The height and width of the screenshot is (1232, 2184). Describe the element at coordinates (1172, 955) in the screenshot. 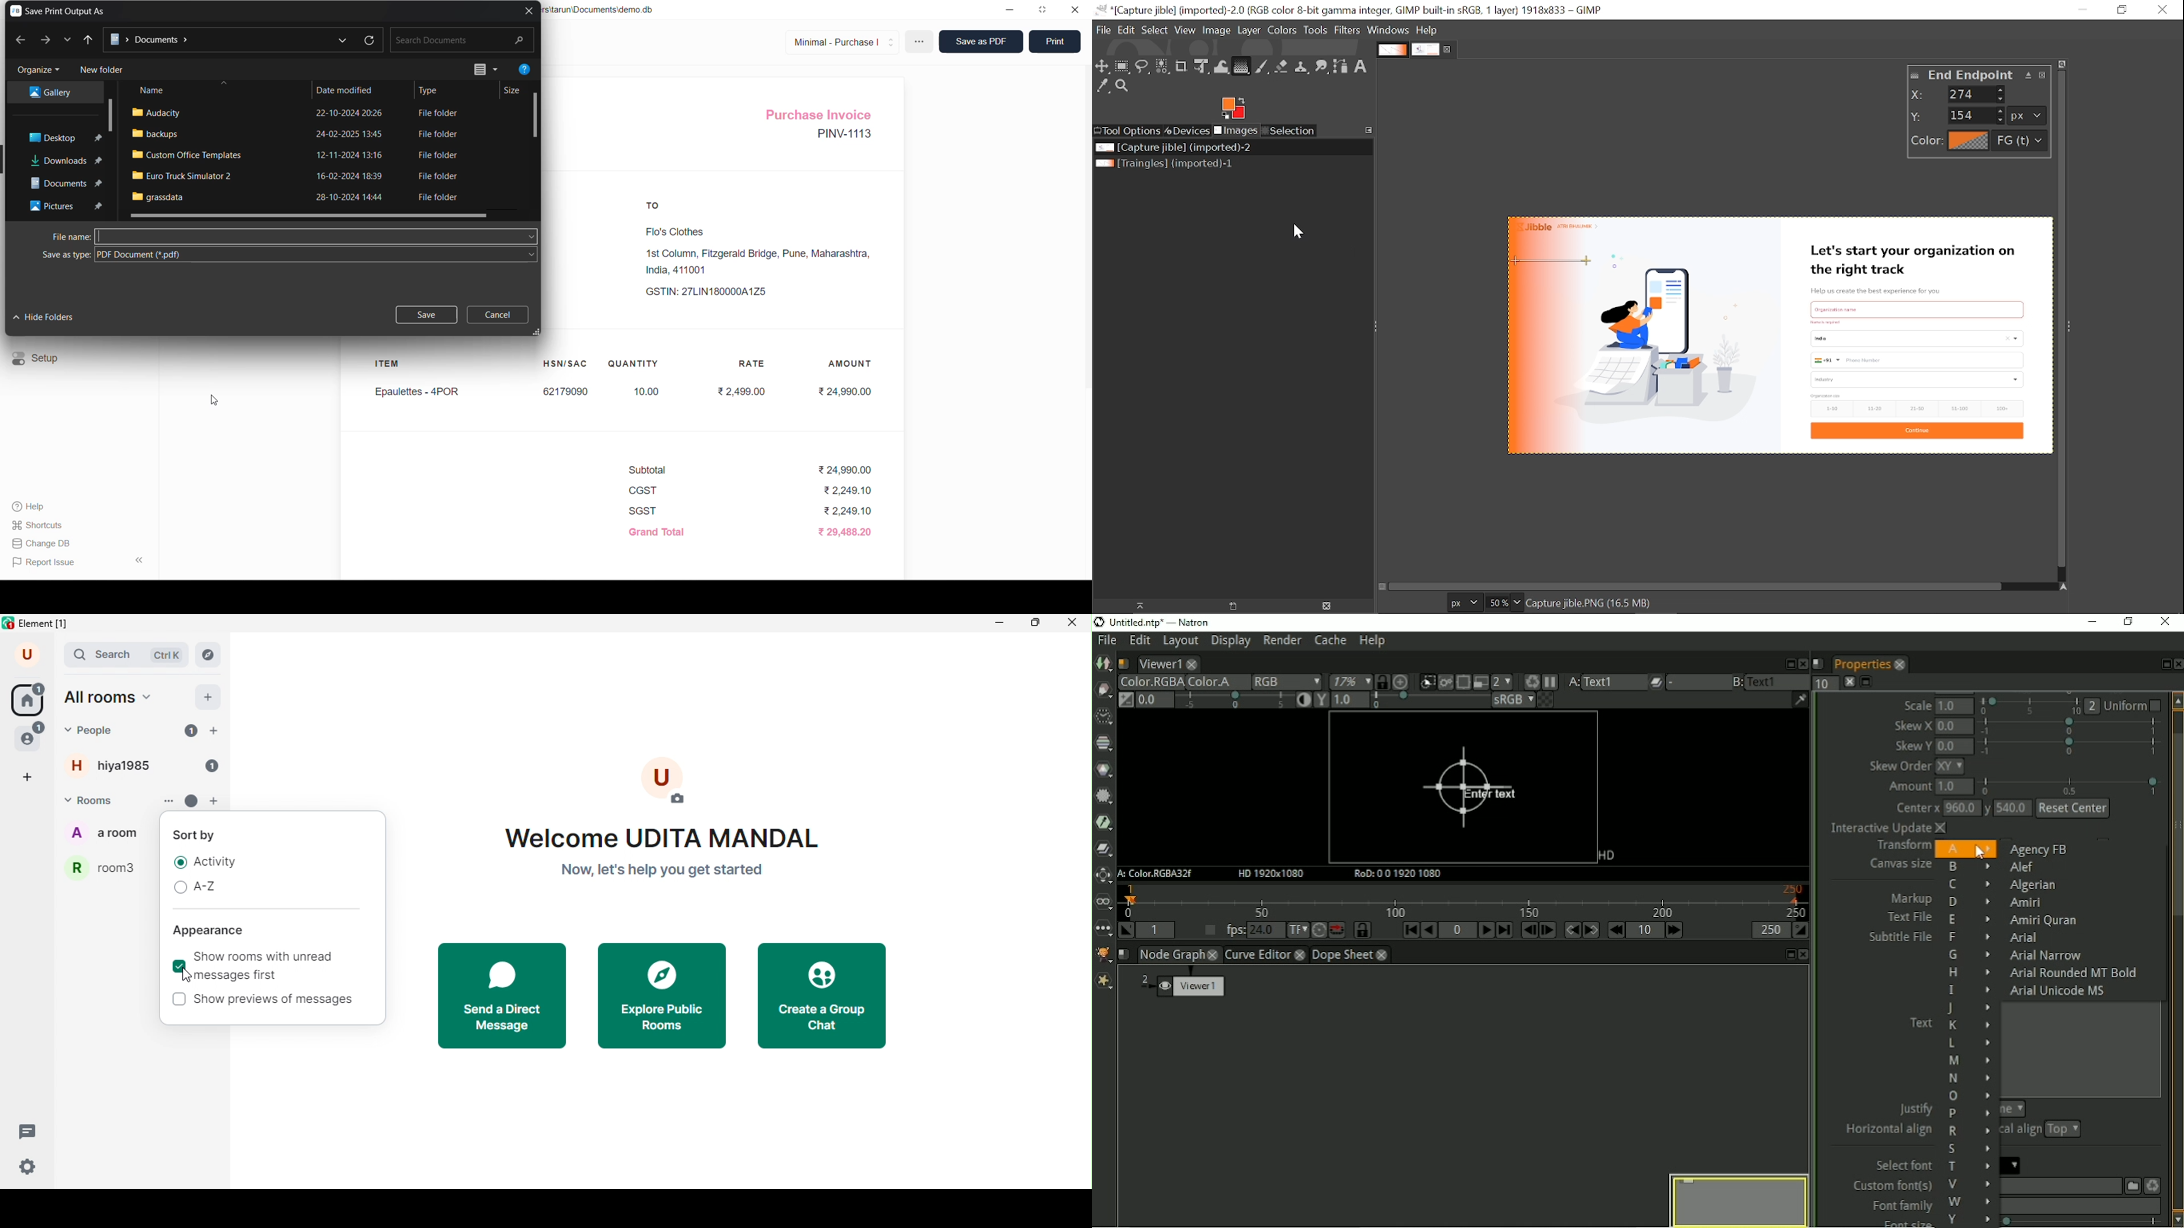

I see `Node Graph` at that location.